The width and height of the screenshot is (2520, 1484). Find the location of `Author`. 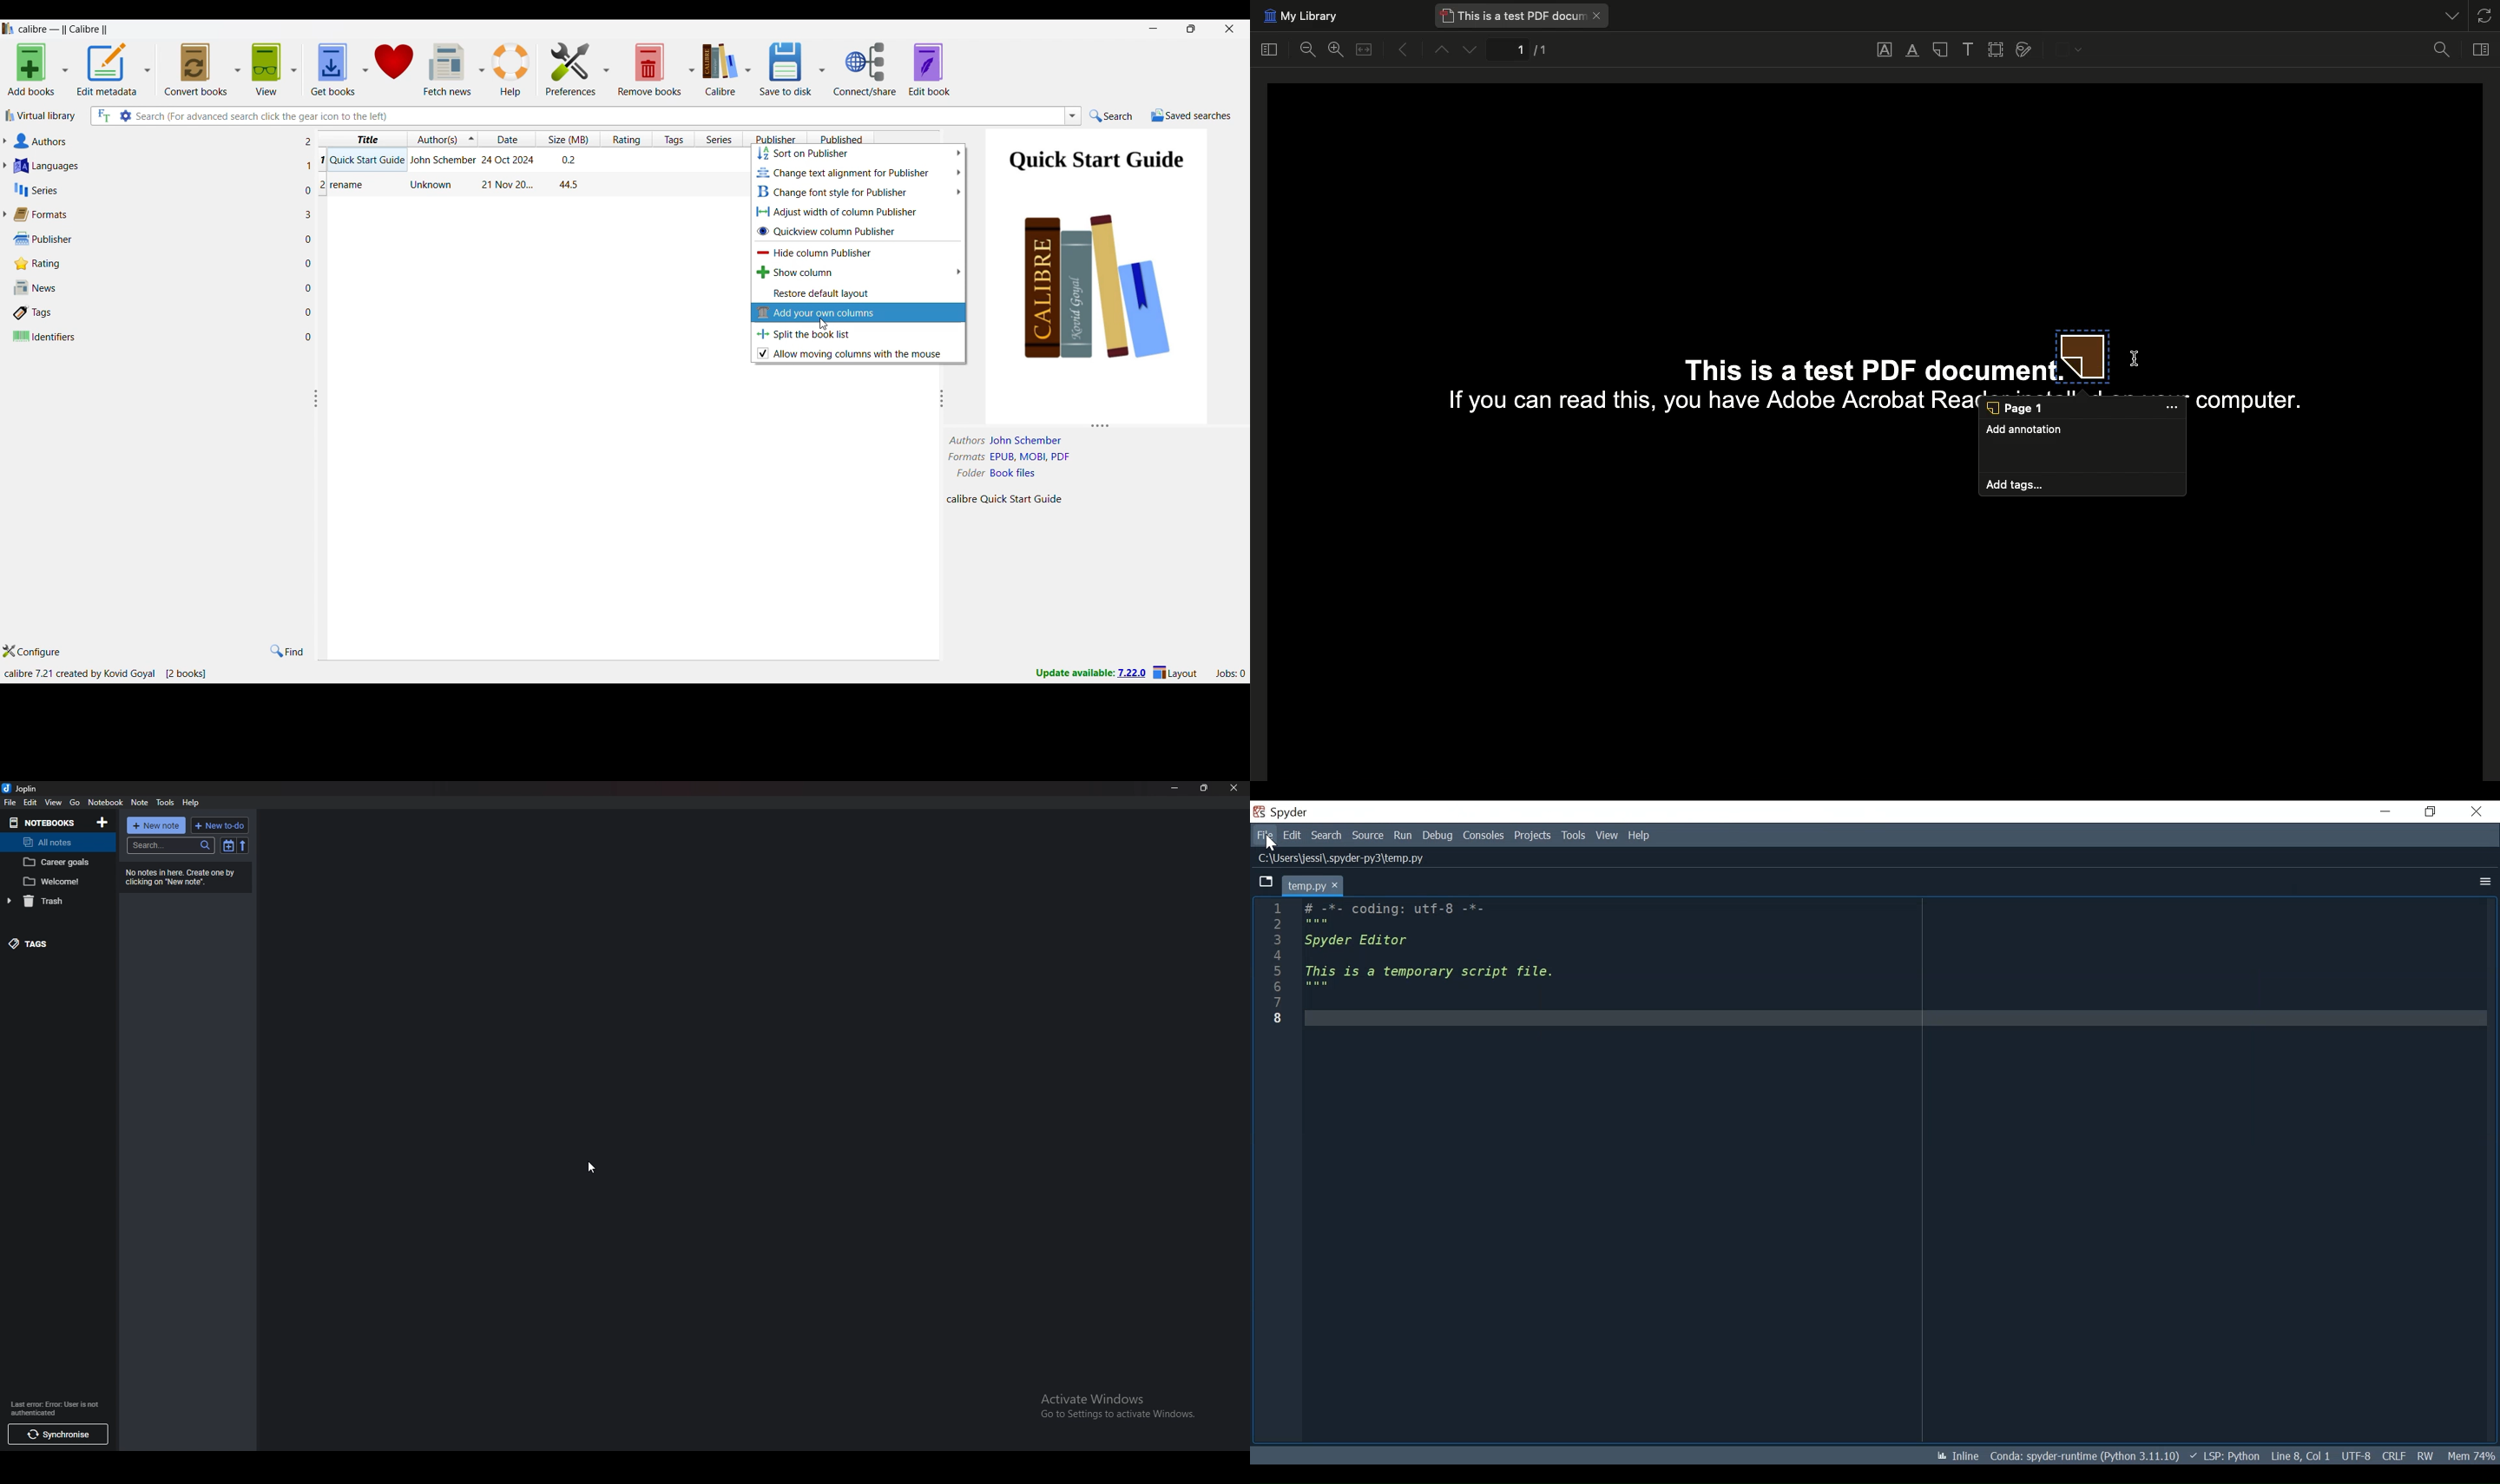

Author is located at coordinates (432, 184).